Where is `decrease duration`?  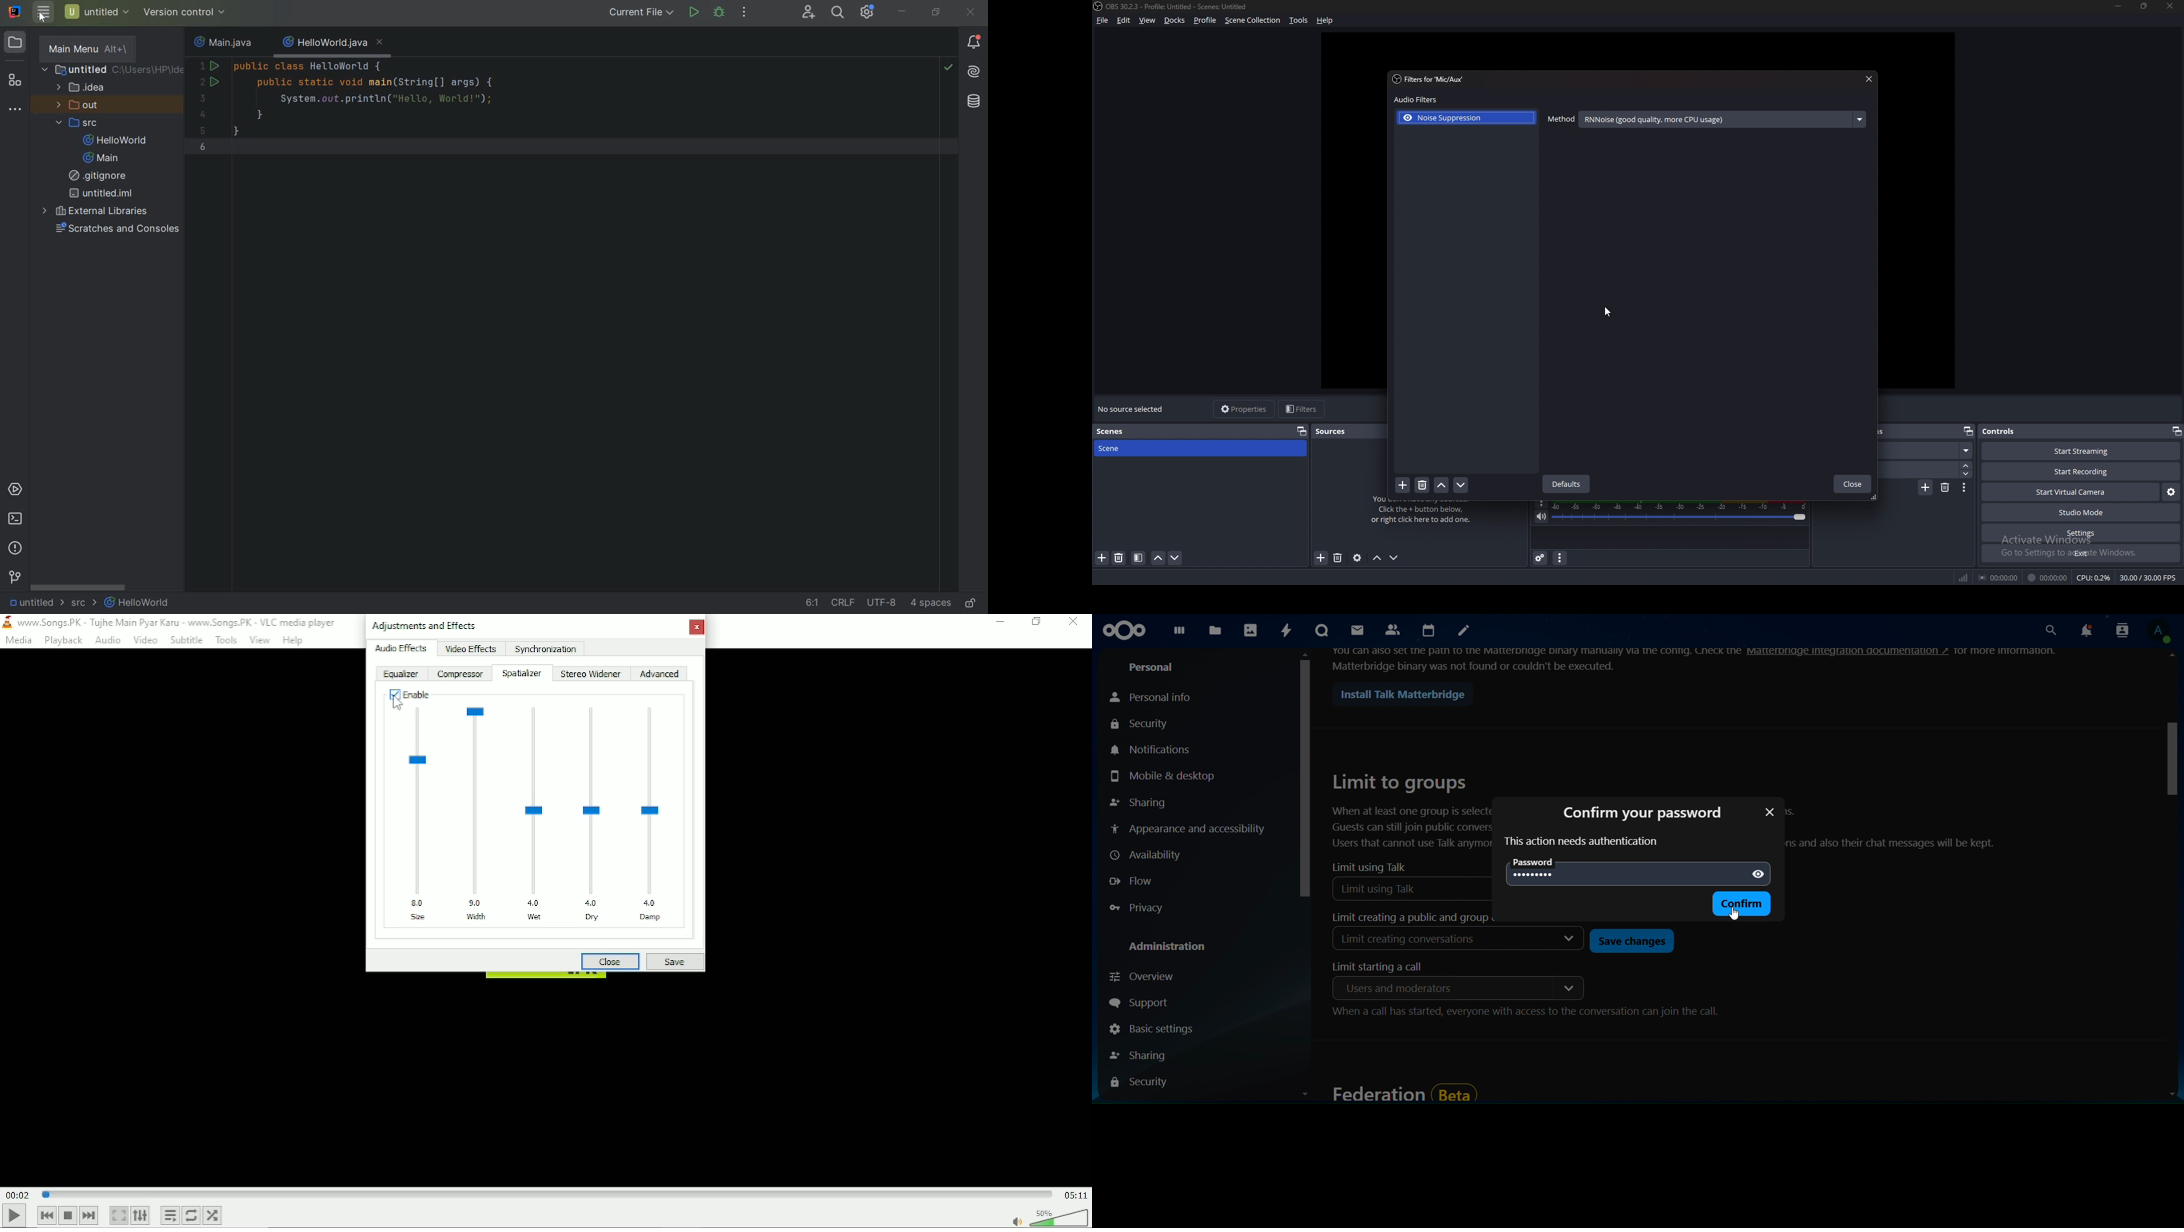
decrease duration is located at coordinates (1967, 475).